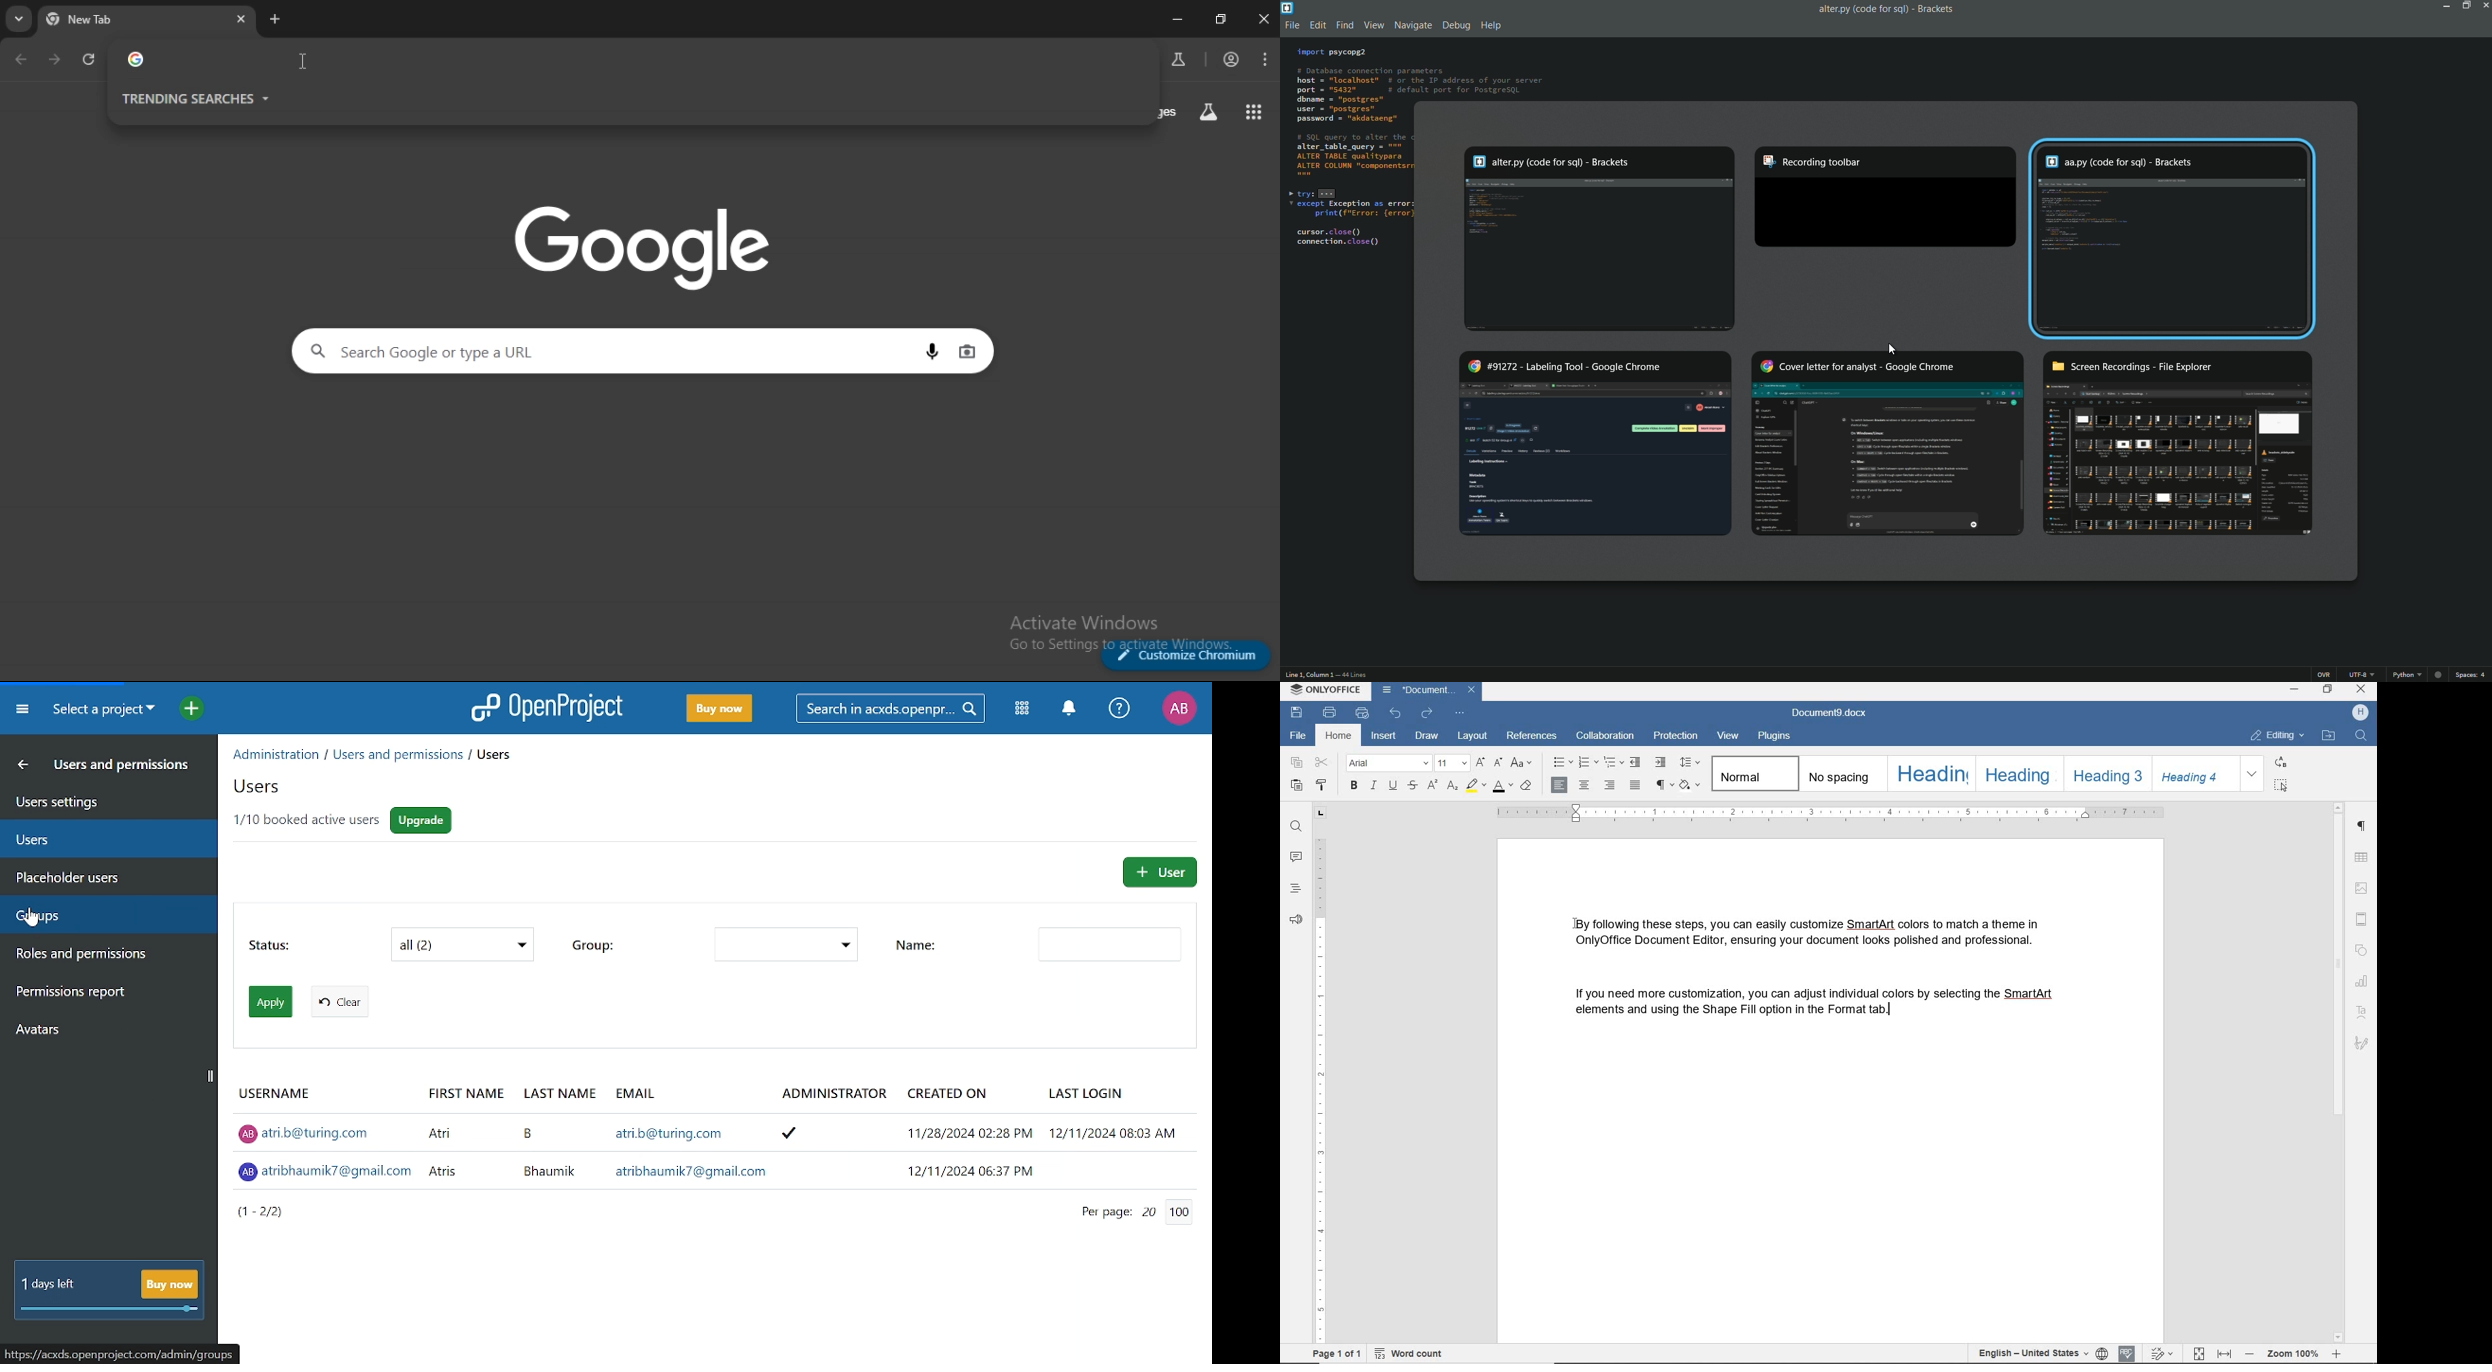 Image resolution: width=2492 pixels, height=1372 pixels. I want to click on close, so click(1262, 20).